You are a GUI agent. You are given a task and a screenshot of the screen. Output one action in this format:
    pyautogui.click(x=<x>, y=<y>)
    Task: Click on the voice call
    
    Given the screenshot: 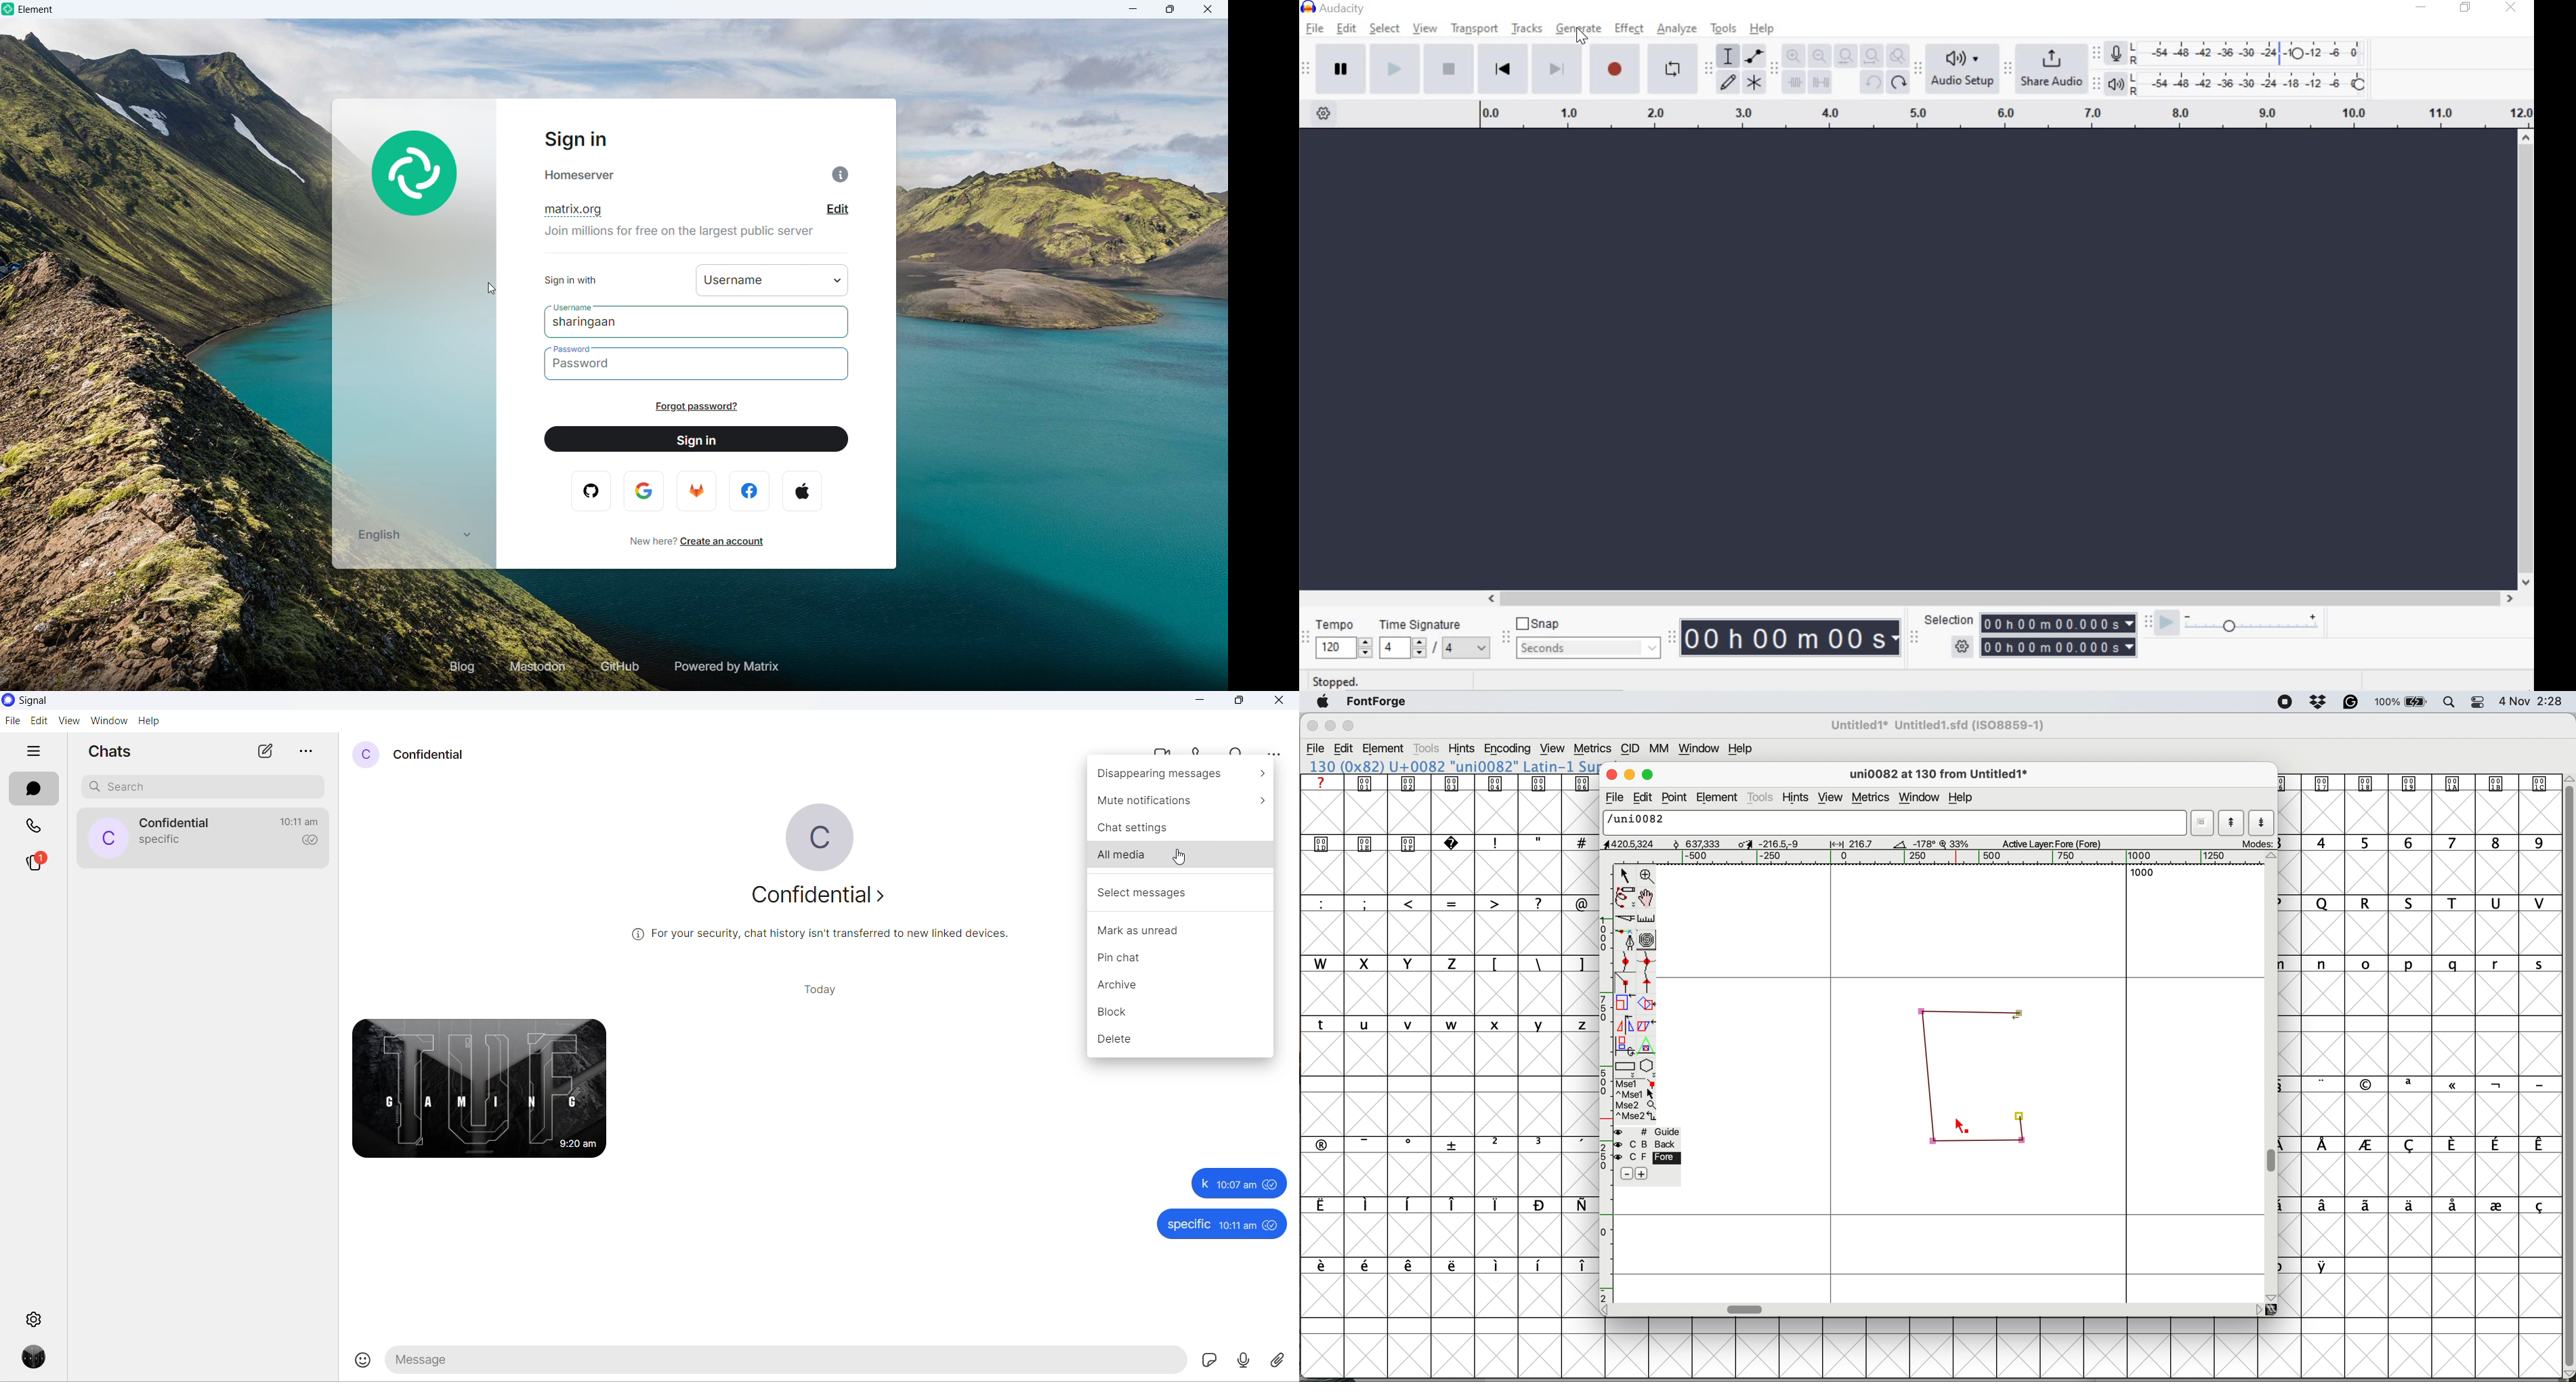 What is the action you would take?
    pyautogui.click(x=1202, y=751)
    